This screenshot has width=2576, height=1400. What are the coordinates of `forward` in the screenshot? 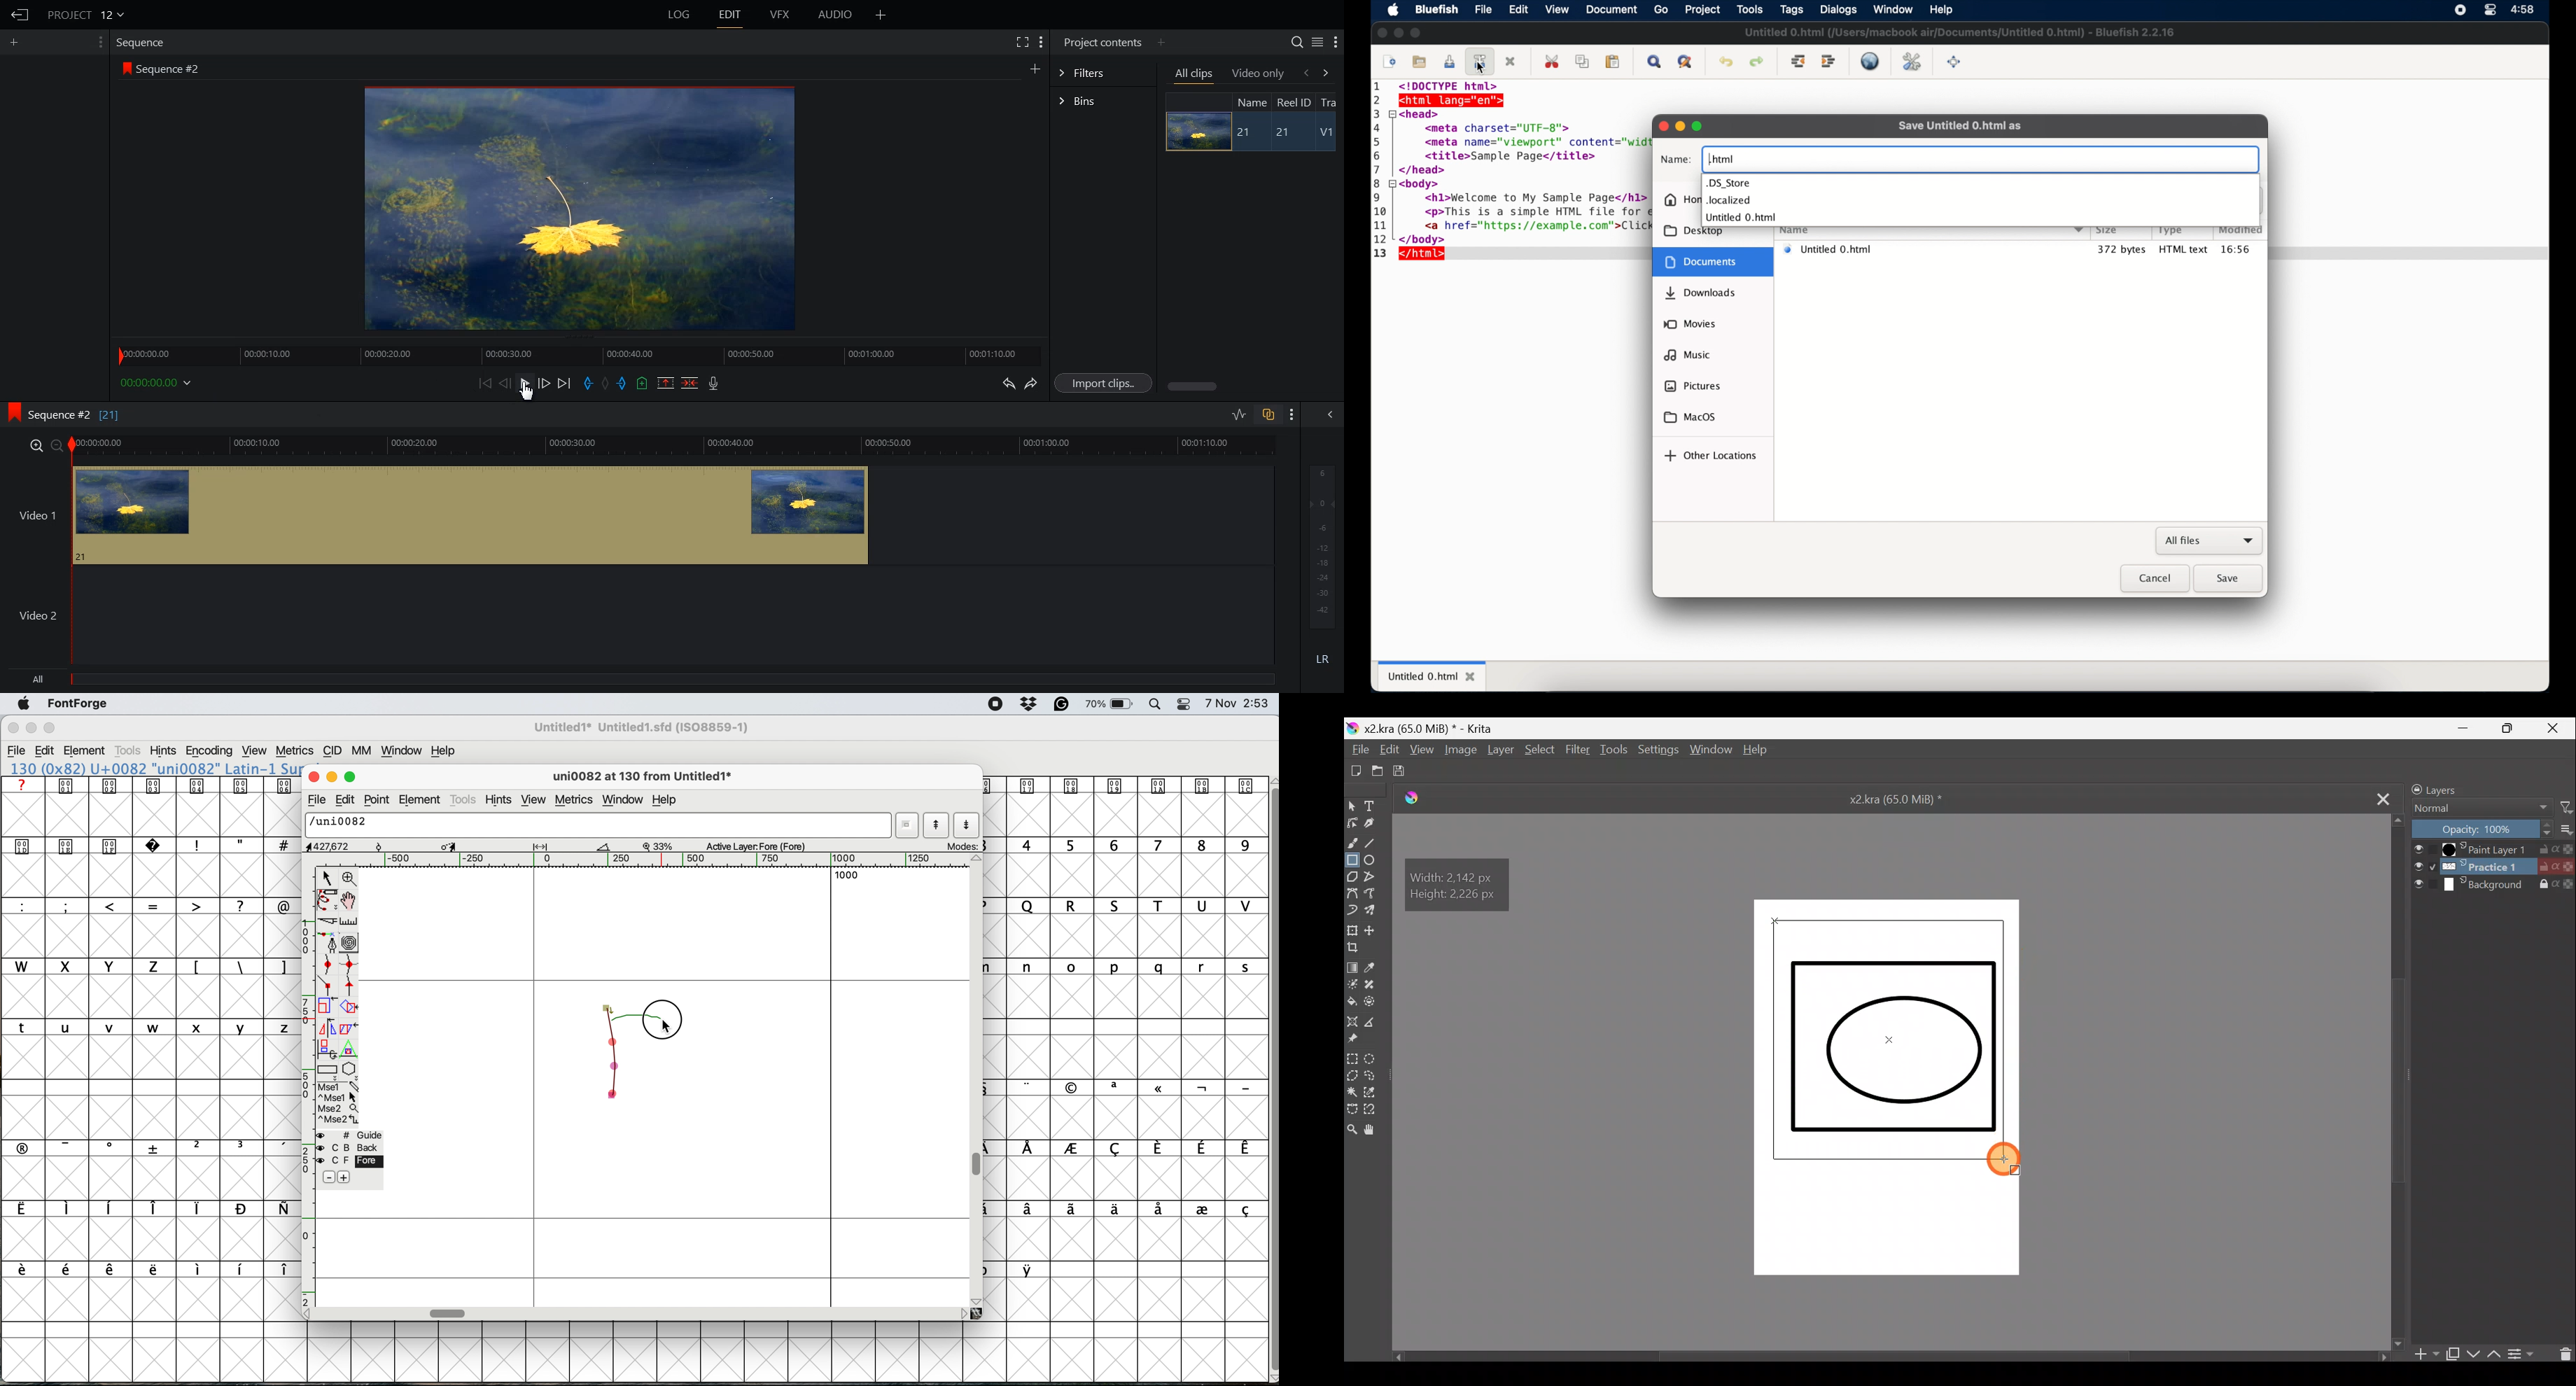 It's located at (1329, 72).